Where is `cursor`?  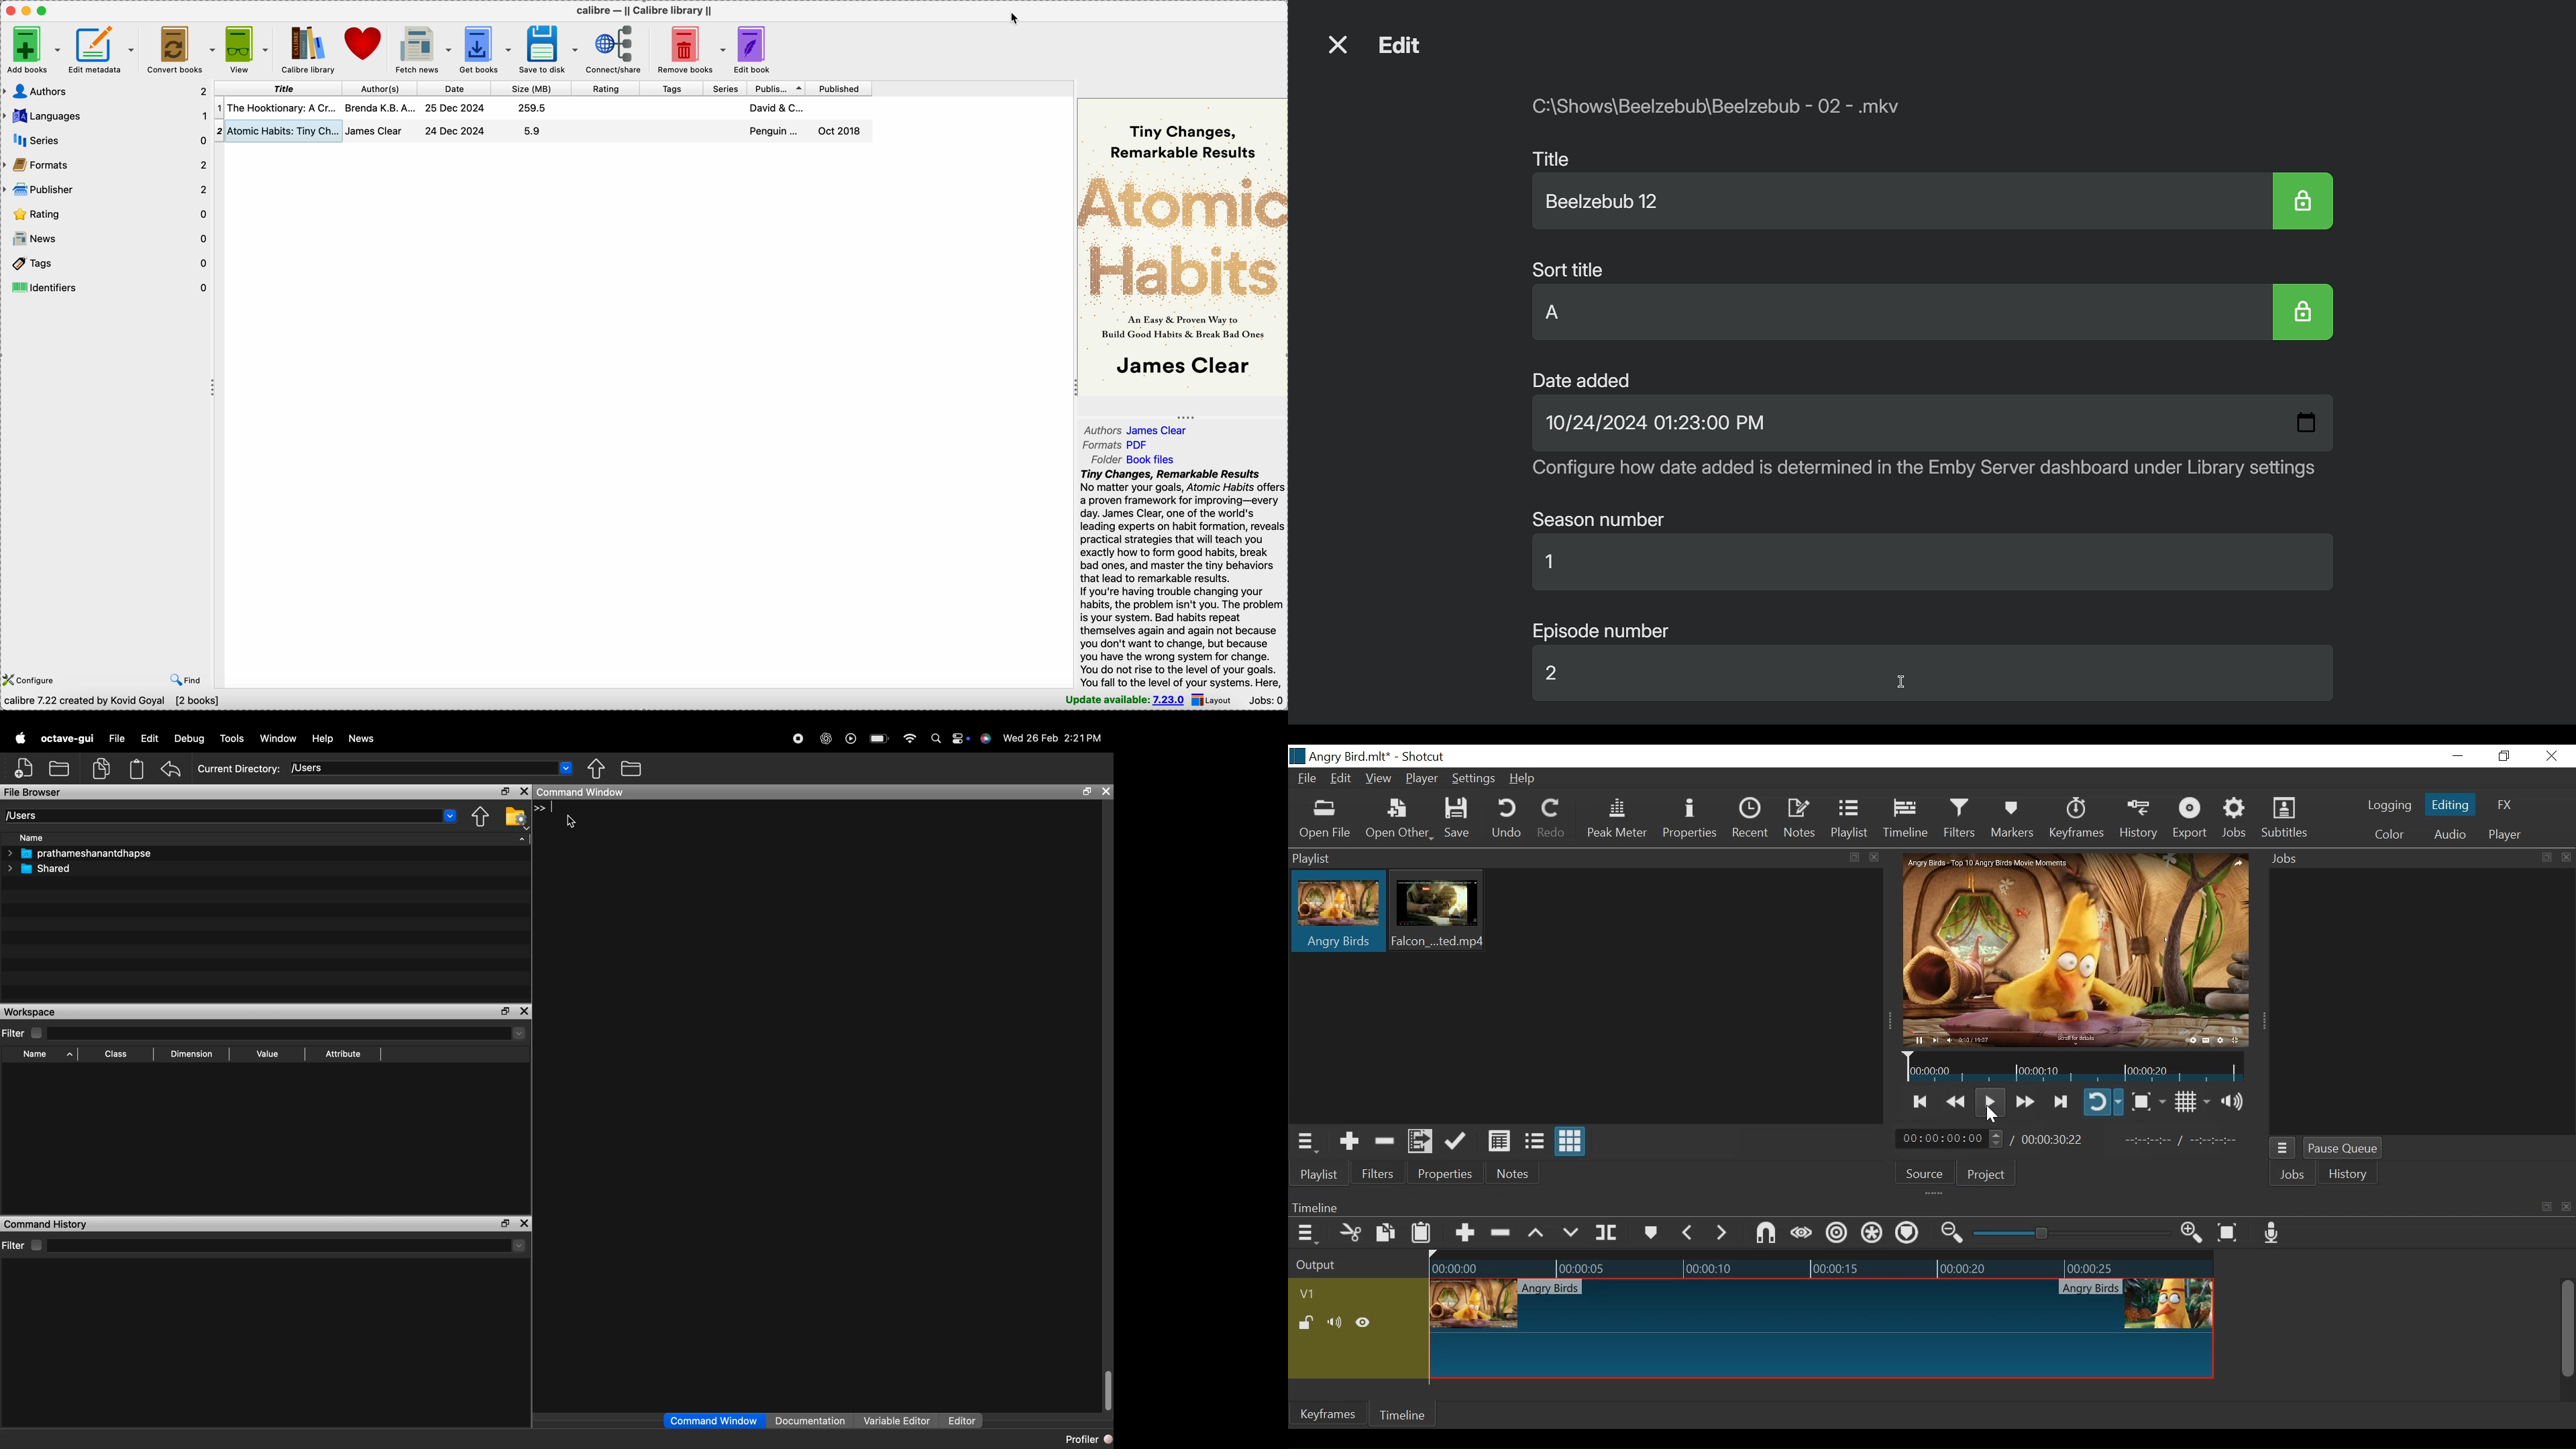 cursor is located at coordinates (572, 819).